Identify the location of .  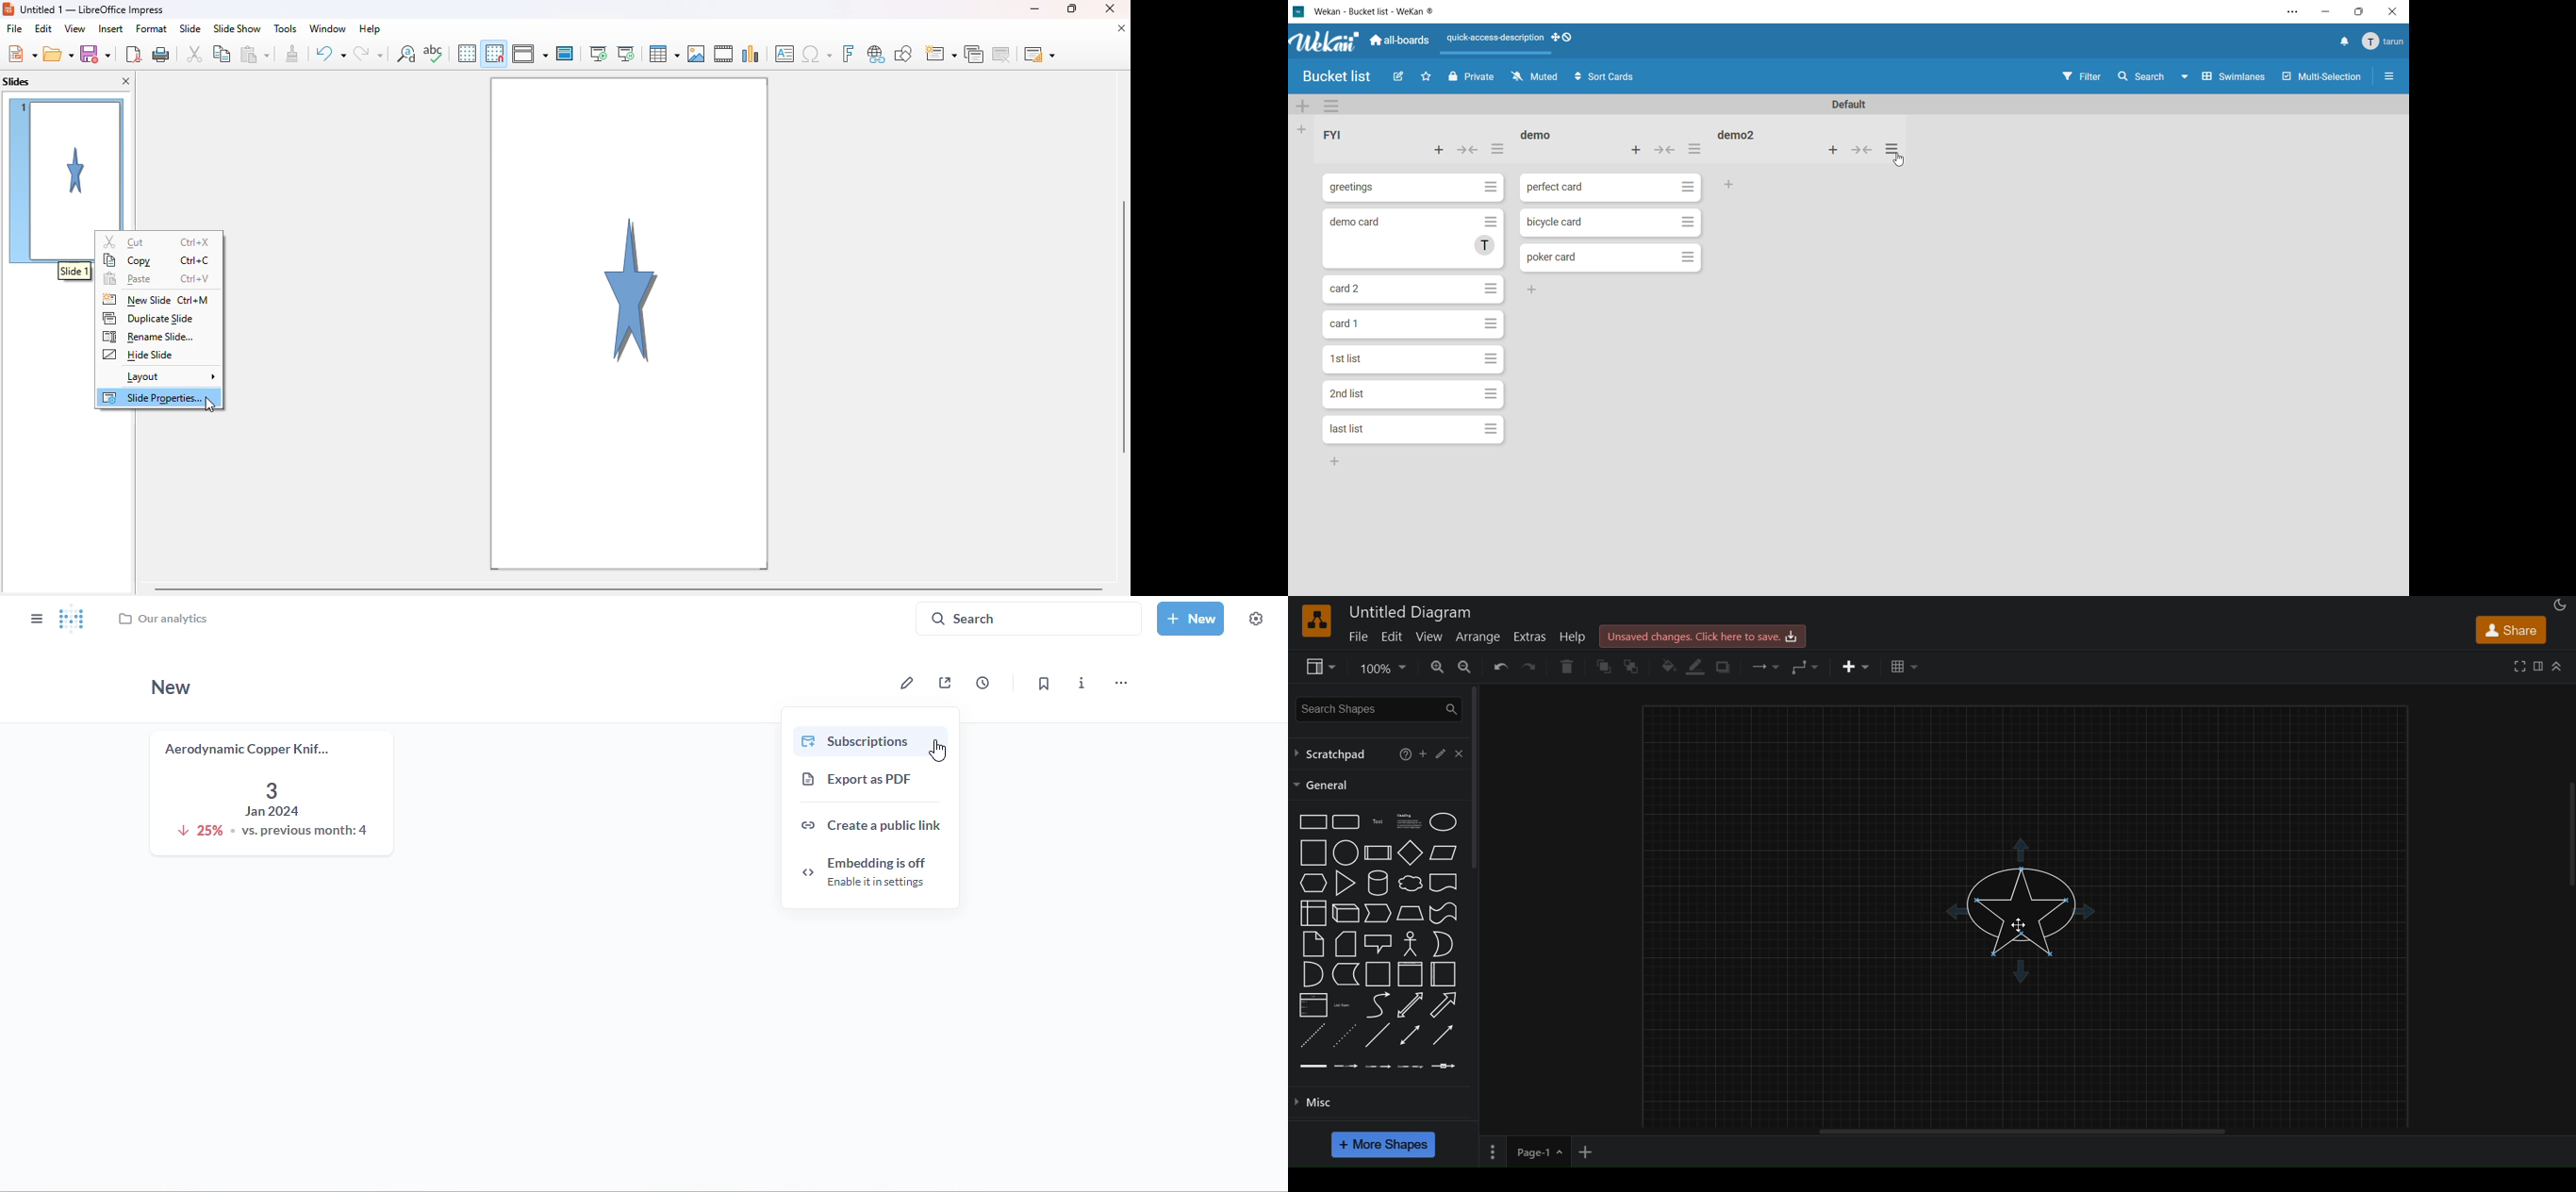
(1442, 751).